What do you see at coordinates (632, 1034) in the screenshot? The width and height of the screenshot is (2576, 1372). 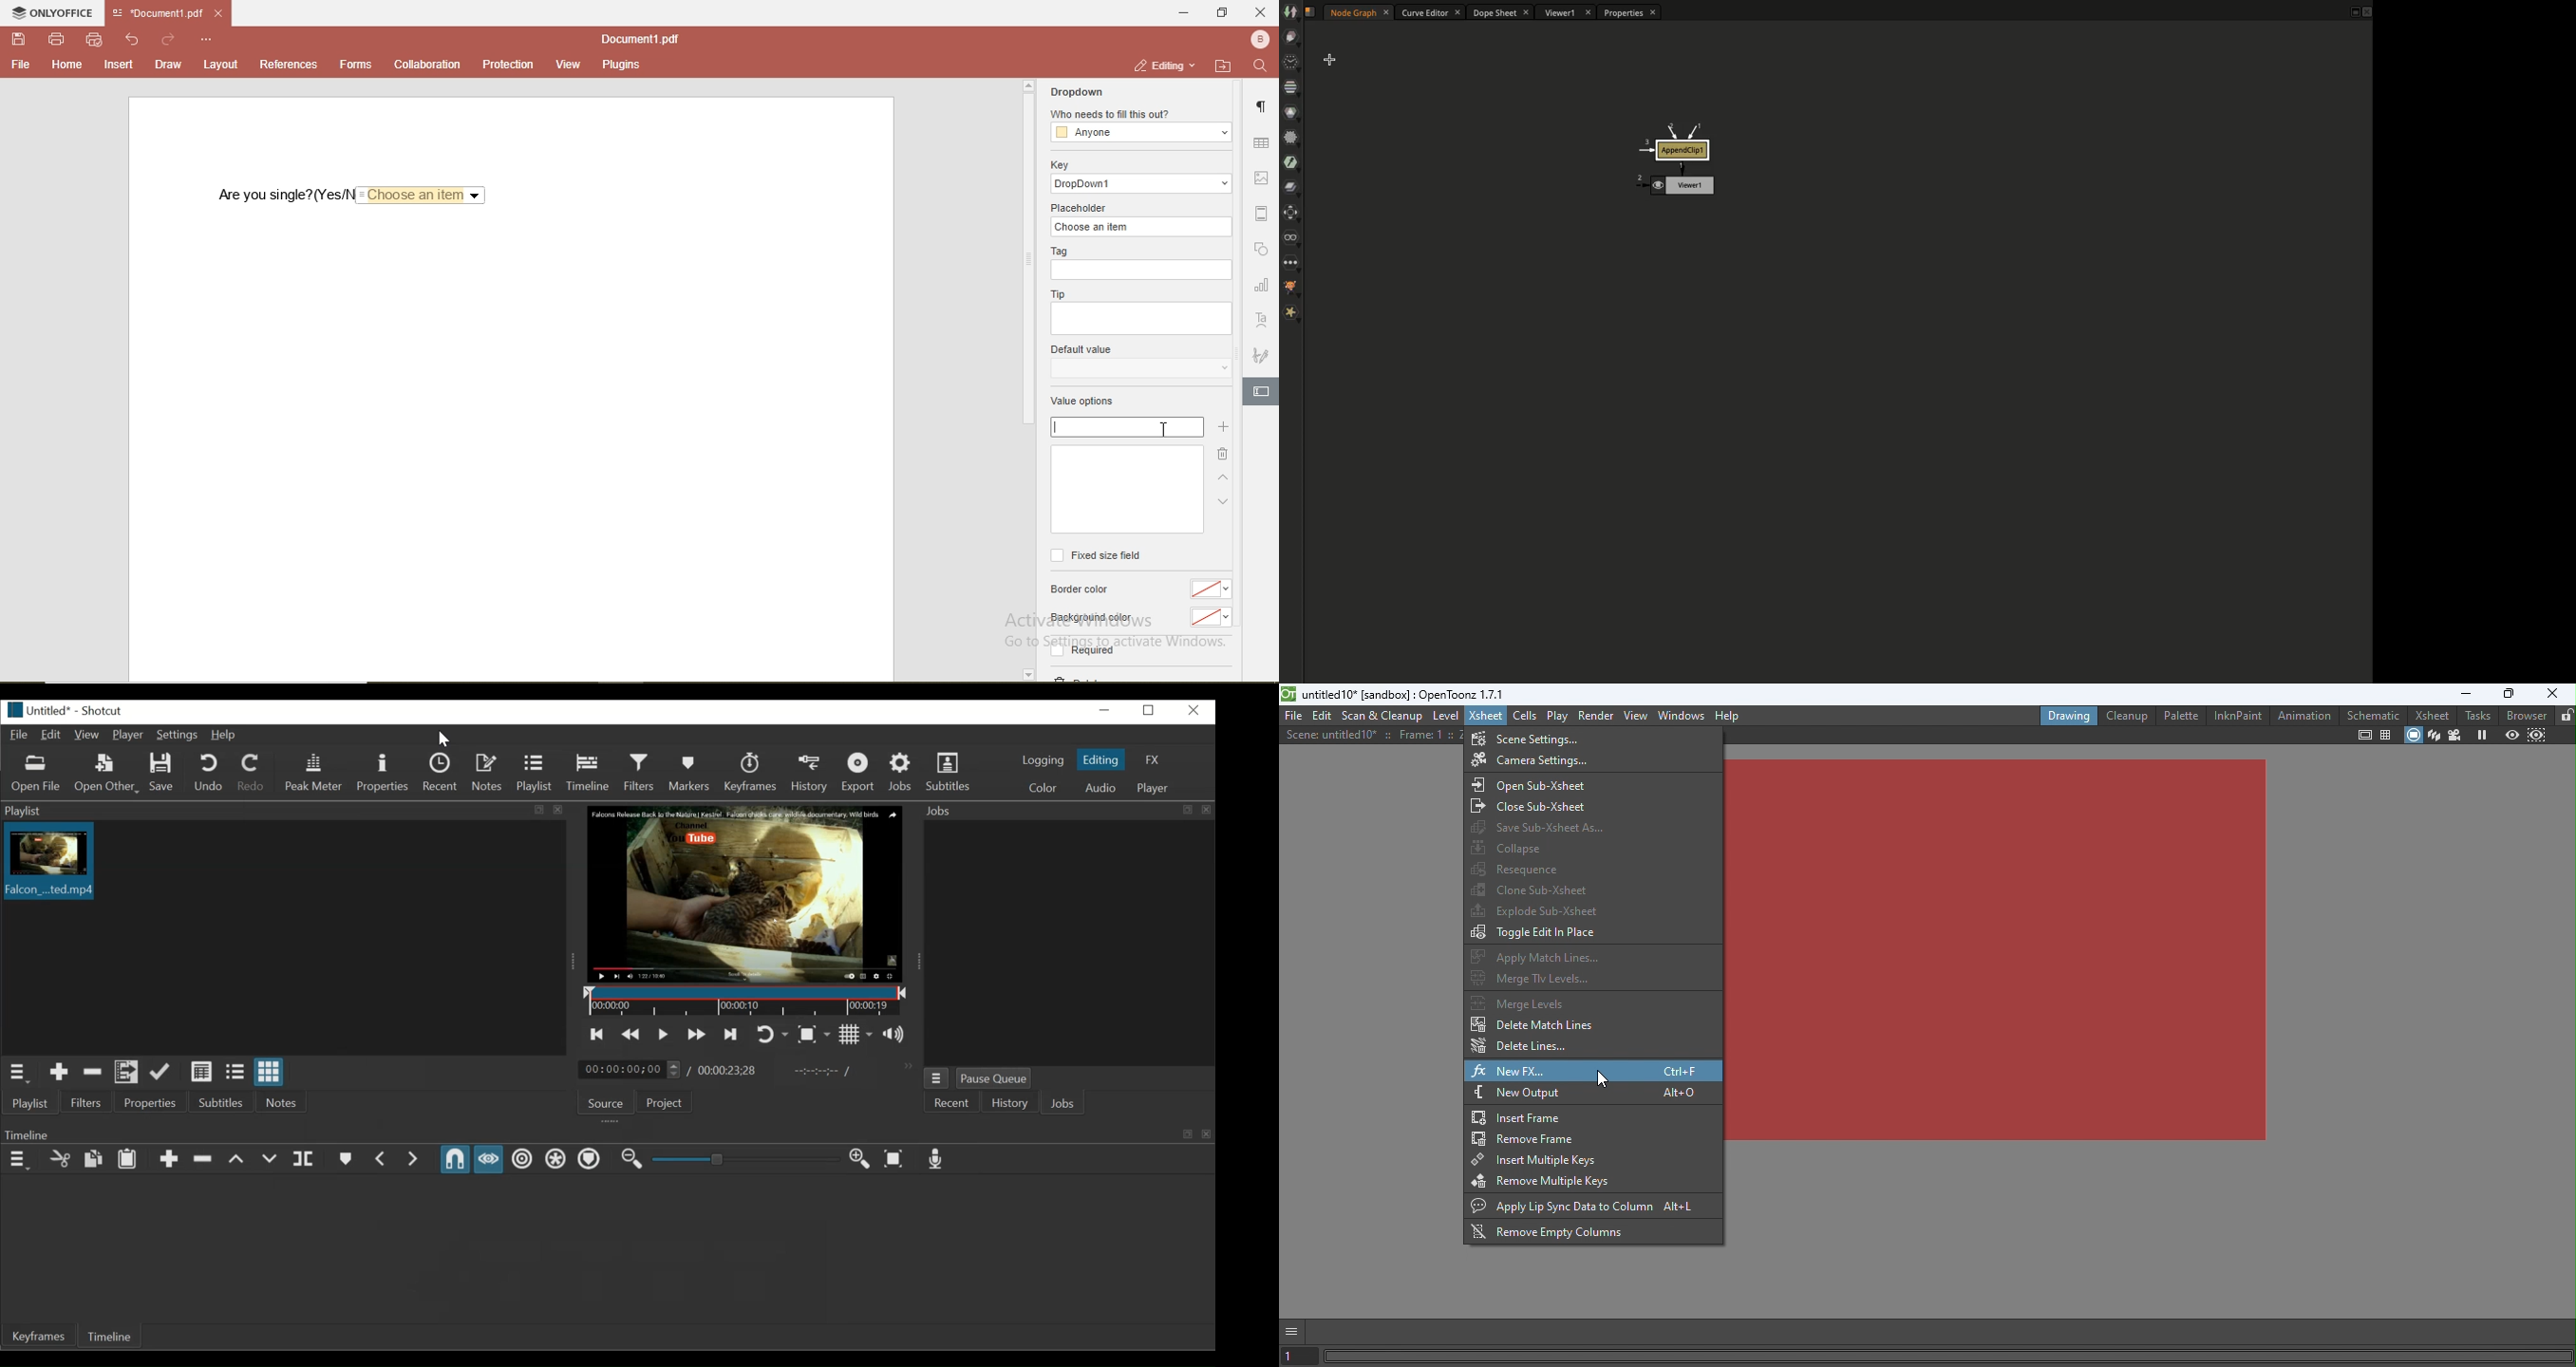 I see `Play quickly backward` at bounding box center [632, 1034].